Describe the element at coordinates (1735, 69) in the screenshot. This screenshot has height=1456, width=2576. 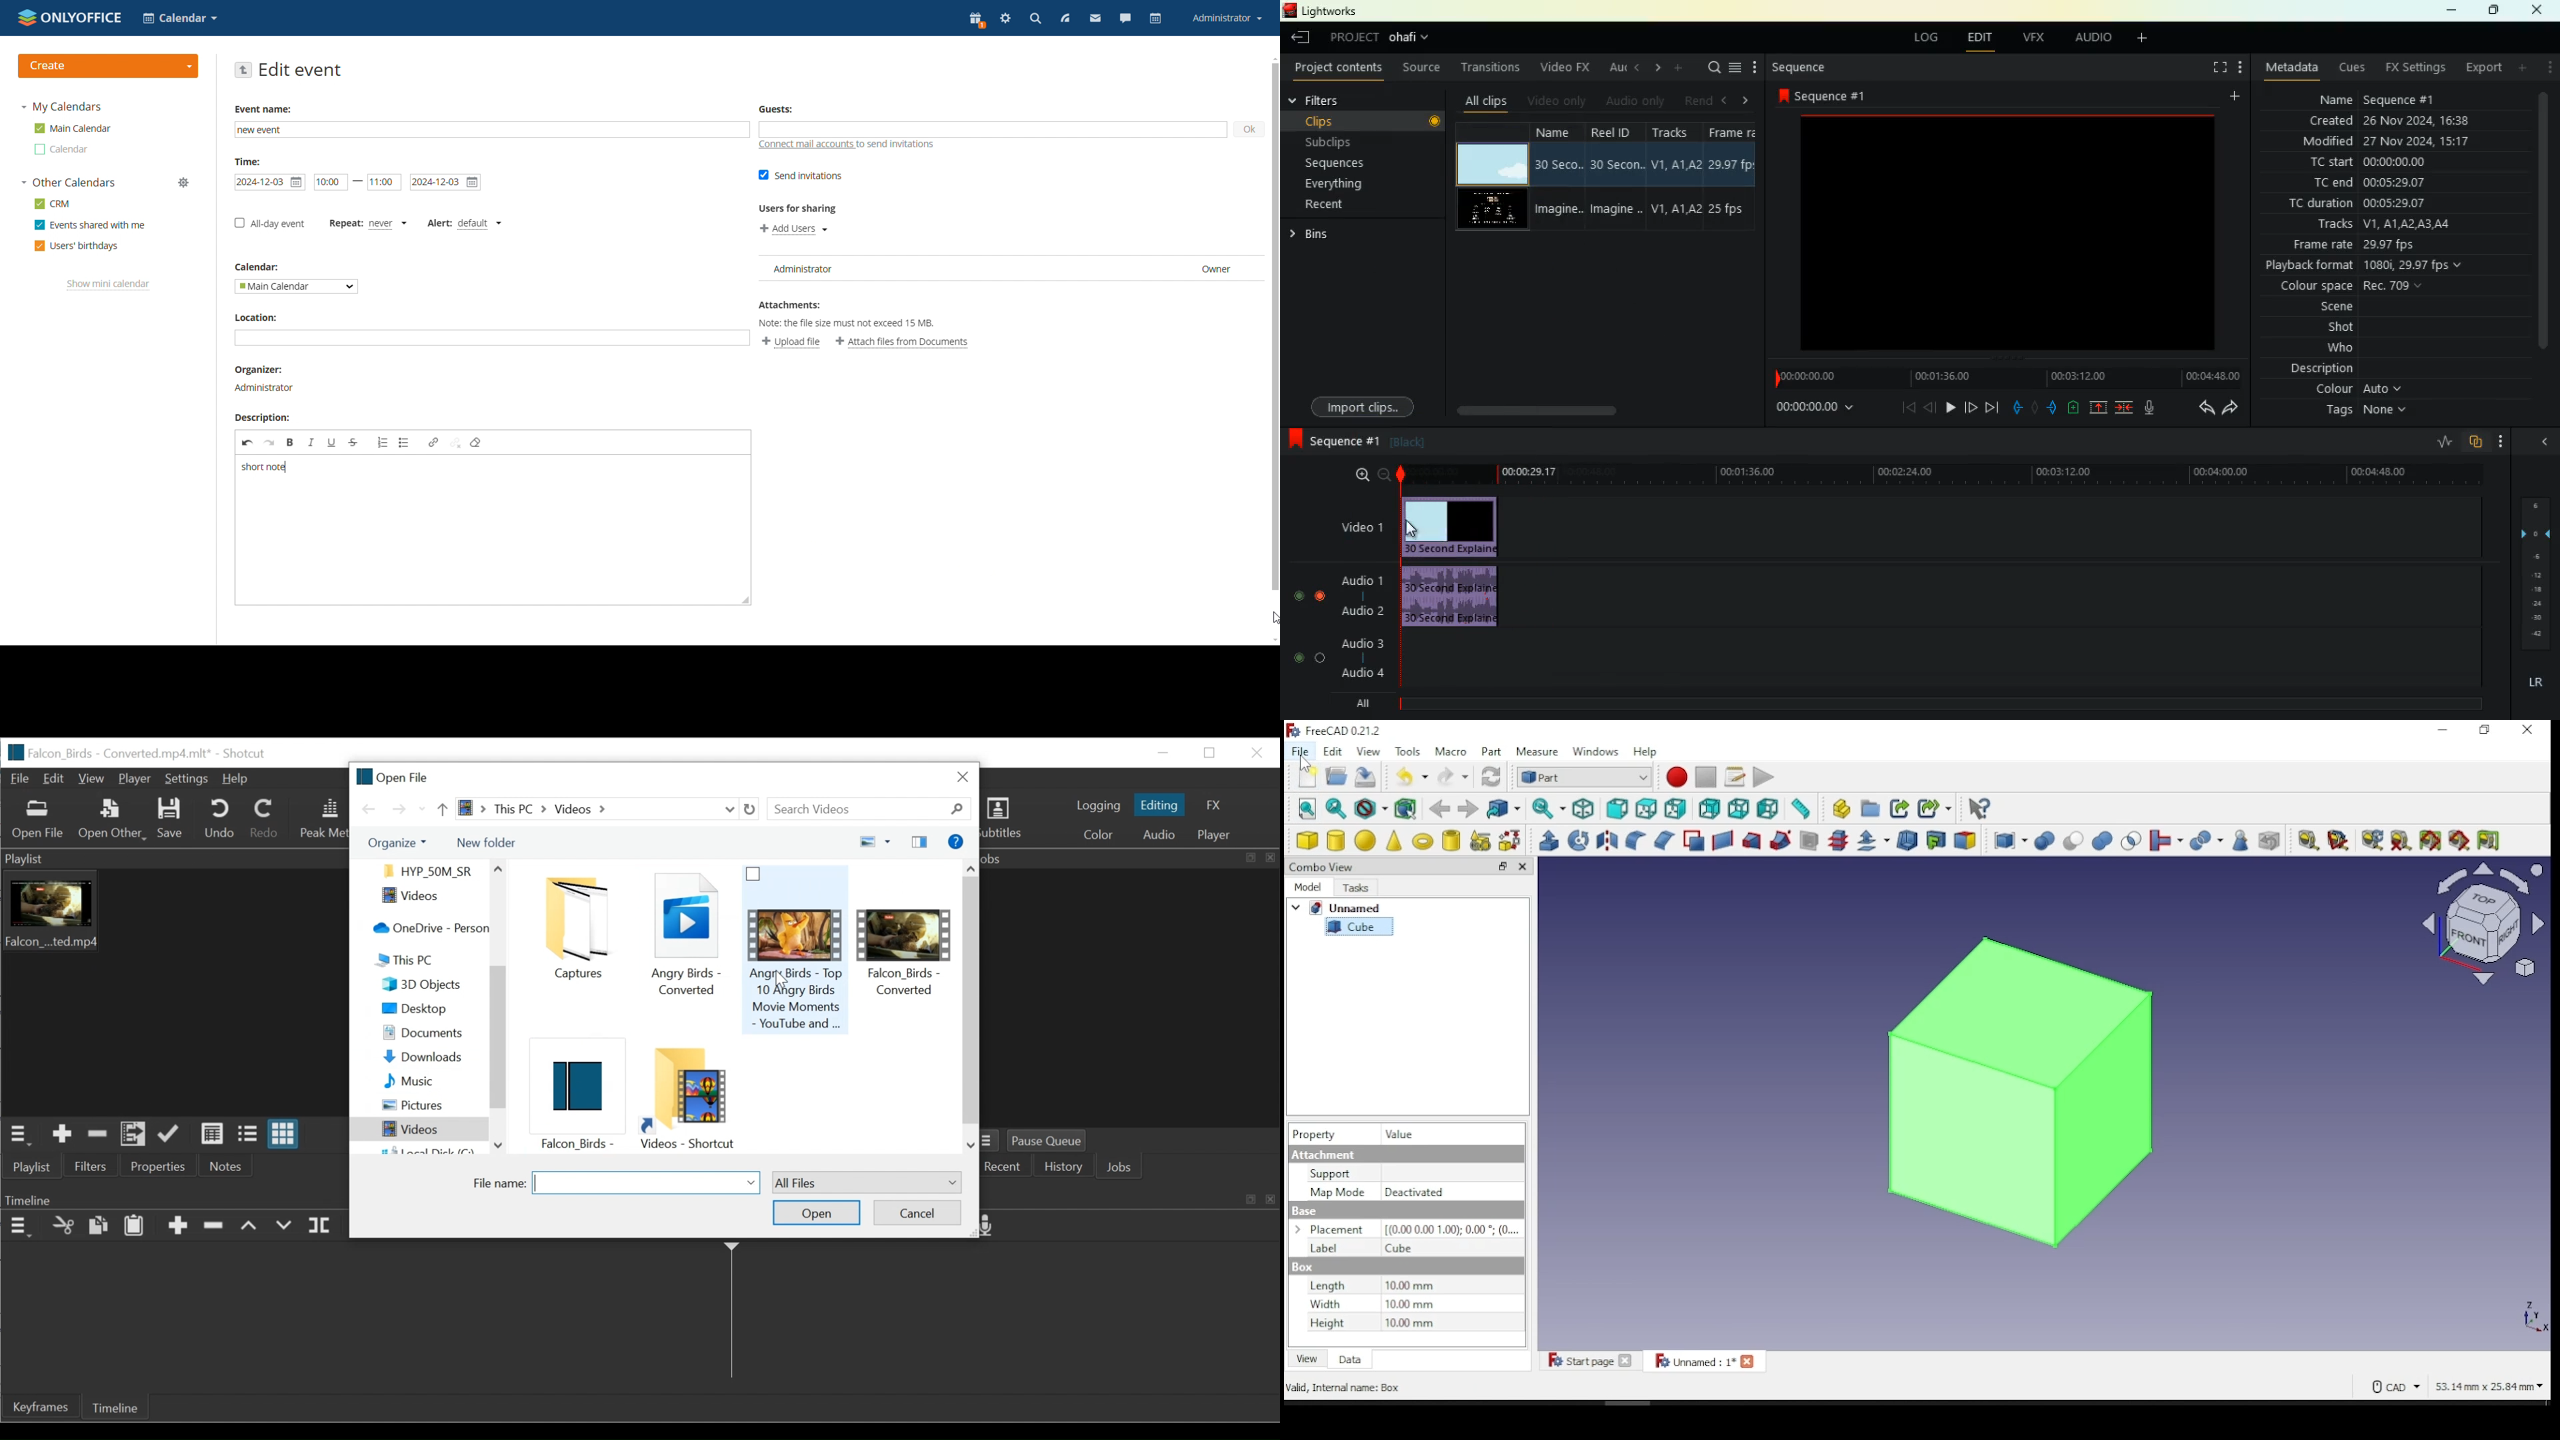
I see `menu` at that location.